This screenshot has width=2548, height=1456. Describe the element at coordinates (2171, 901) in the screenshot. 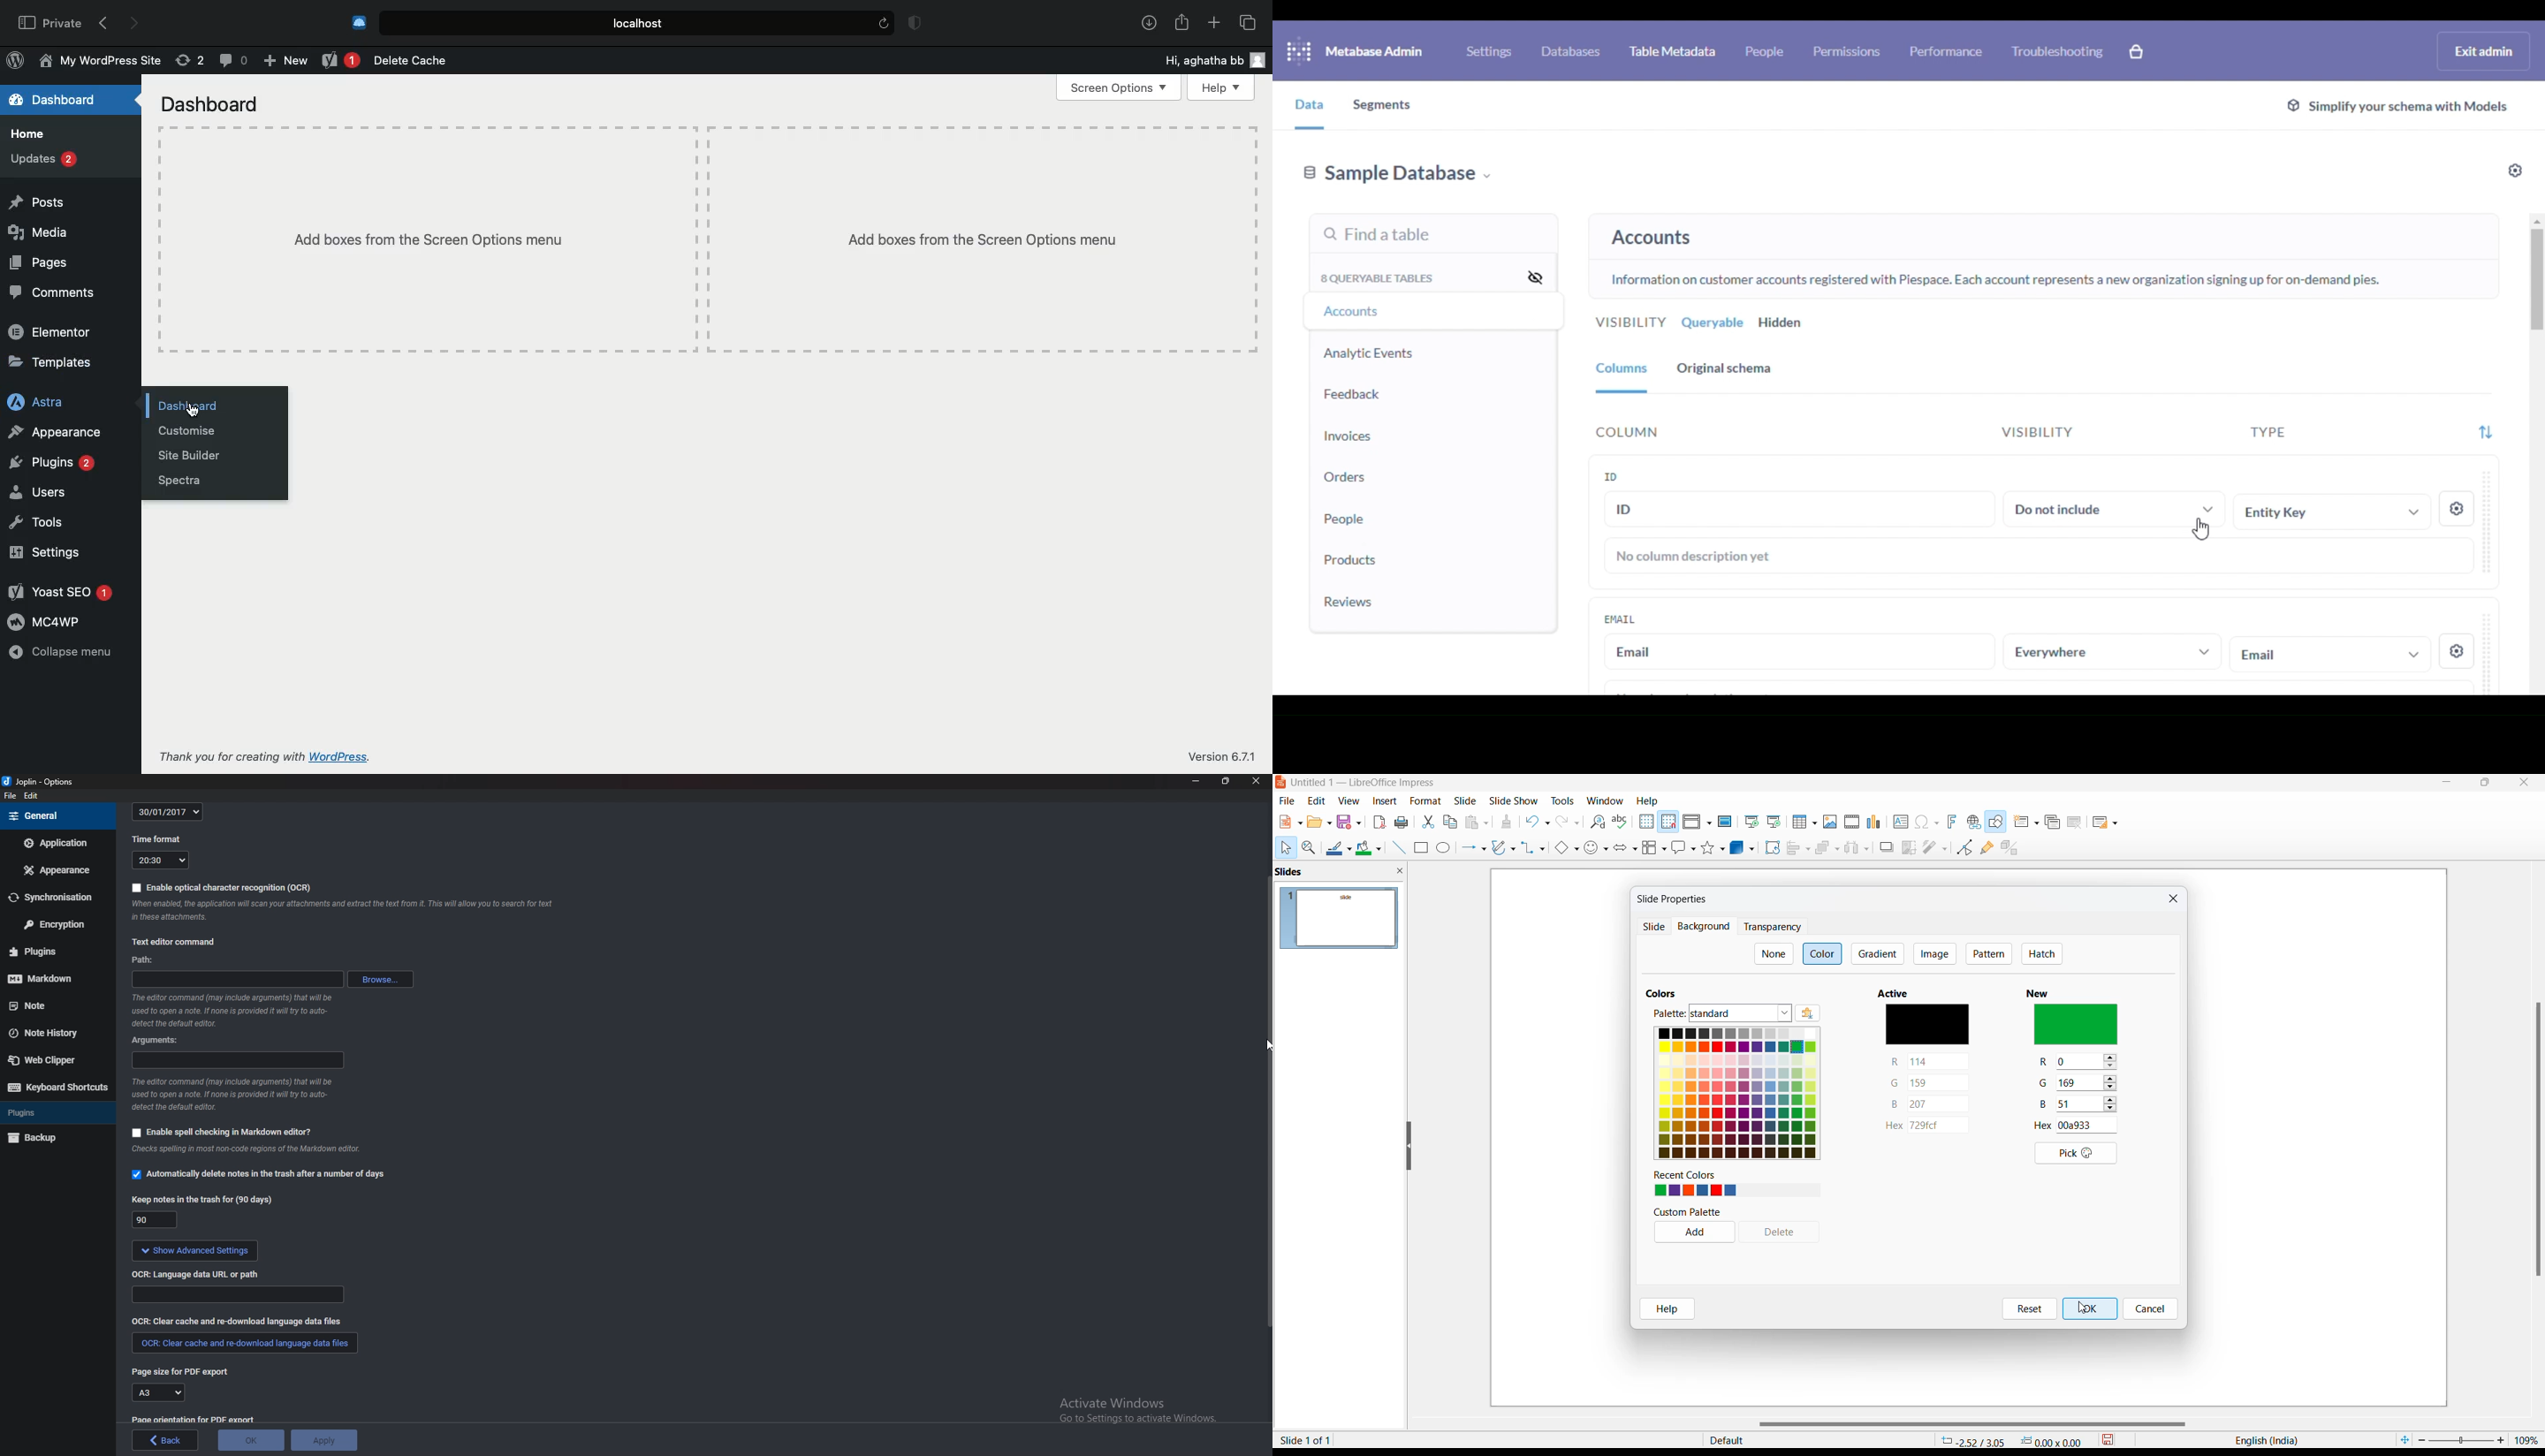

I see `close` at that location.